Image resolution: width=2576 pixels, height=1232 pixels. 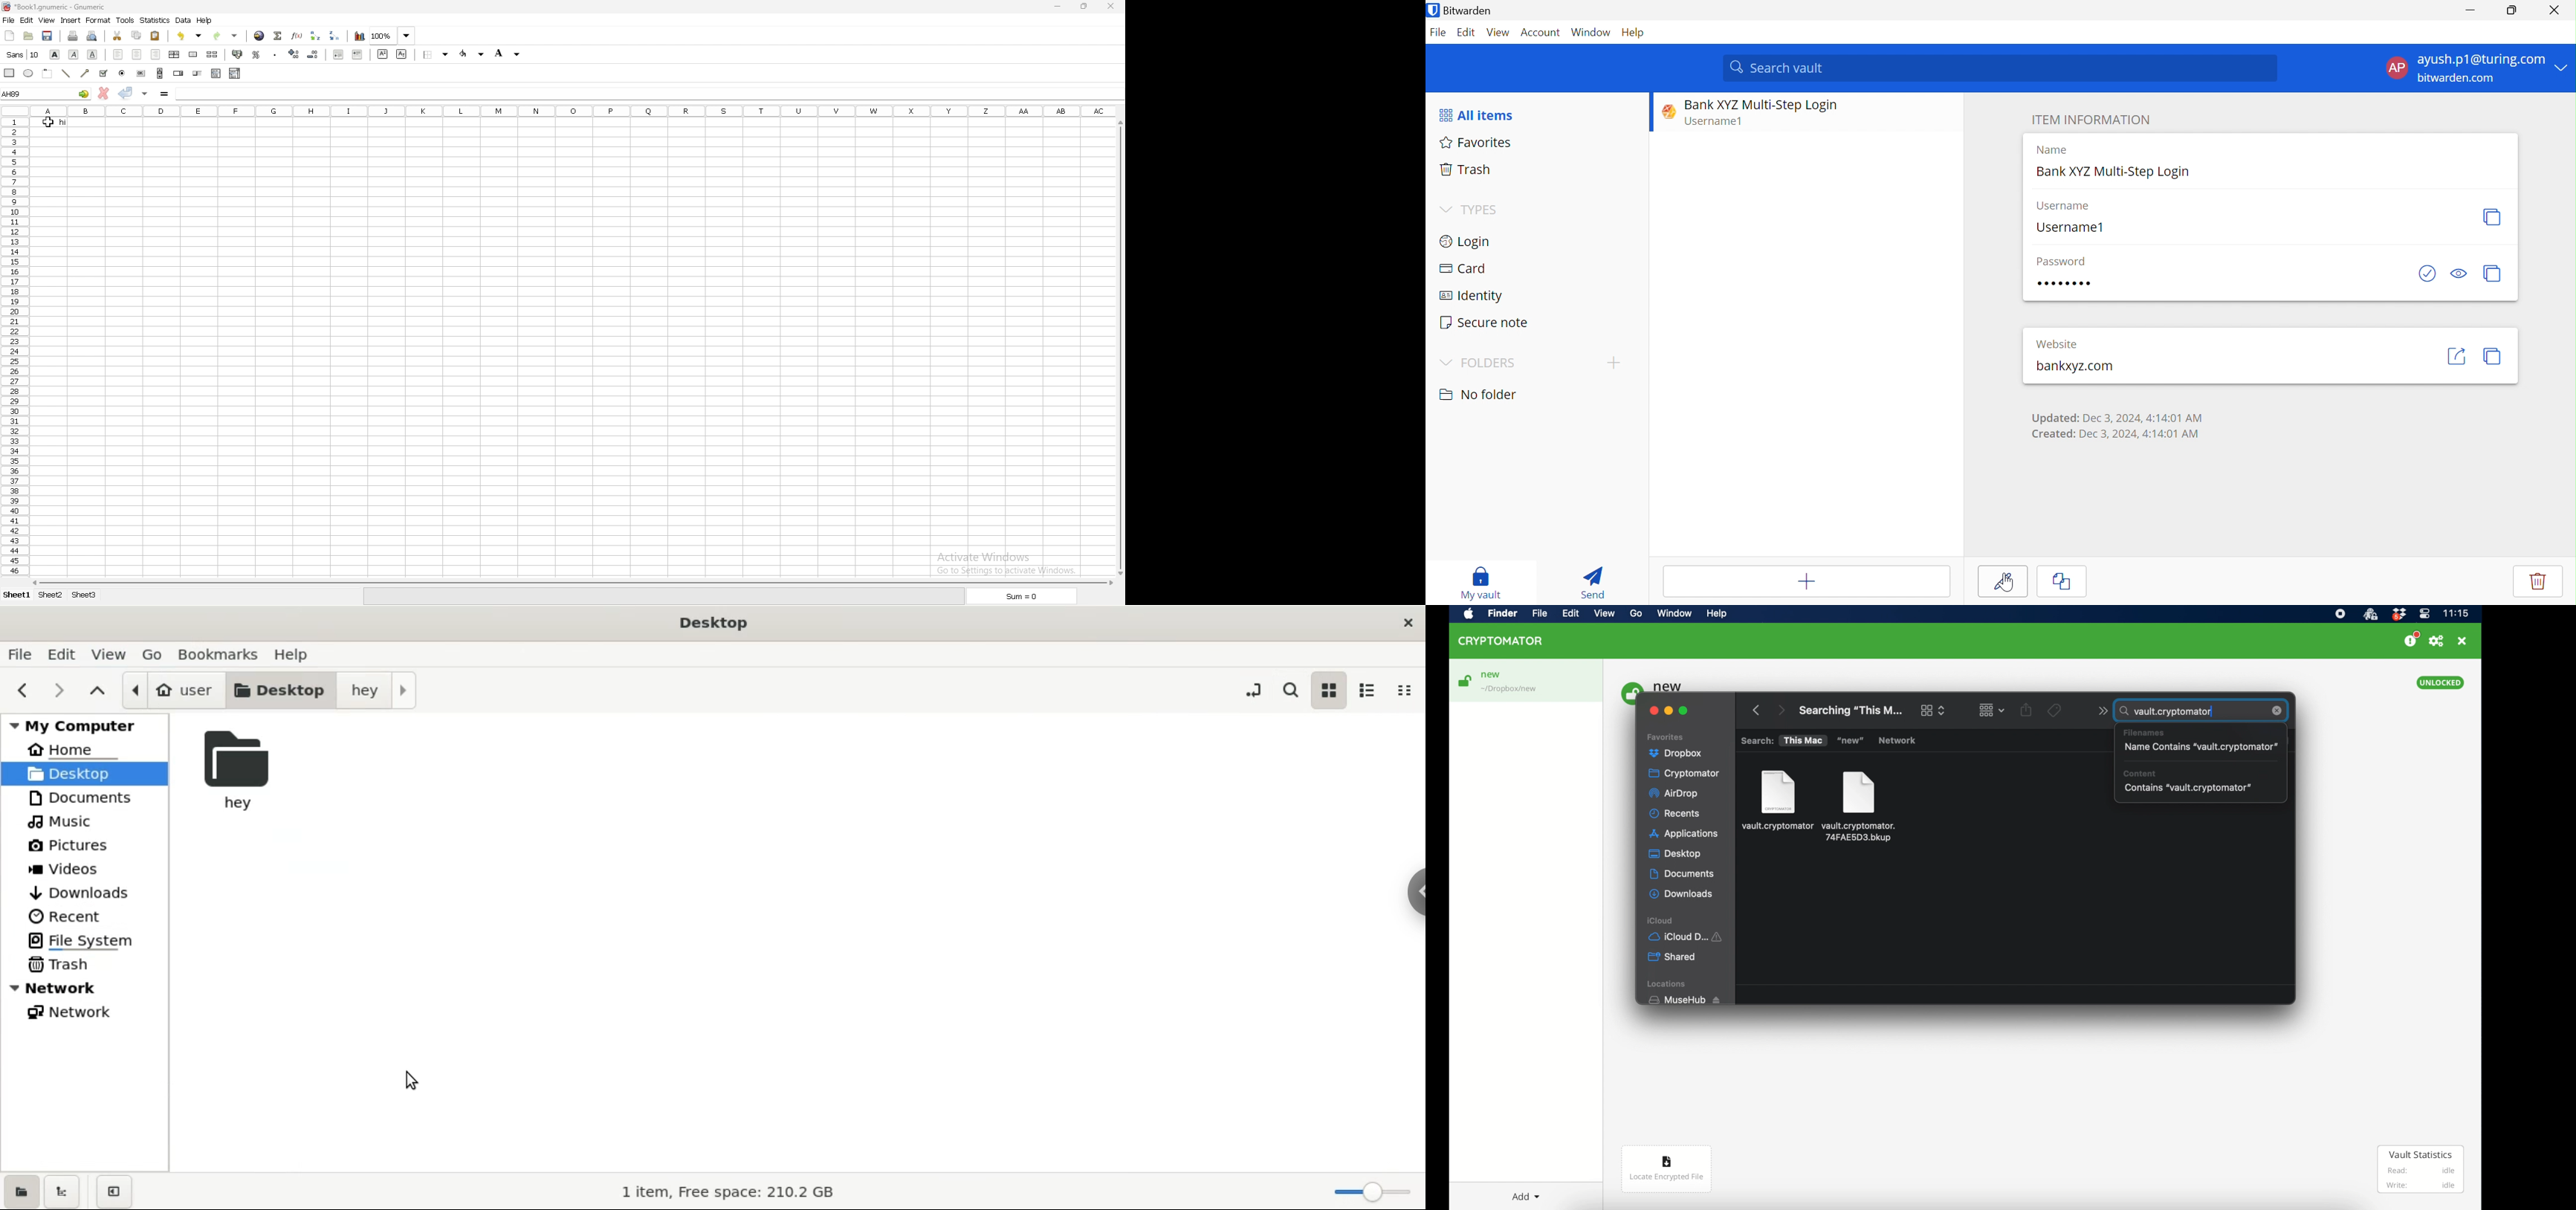 I want to click on Username1, so click(x=2071, y=227).